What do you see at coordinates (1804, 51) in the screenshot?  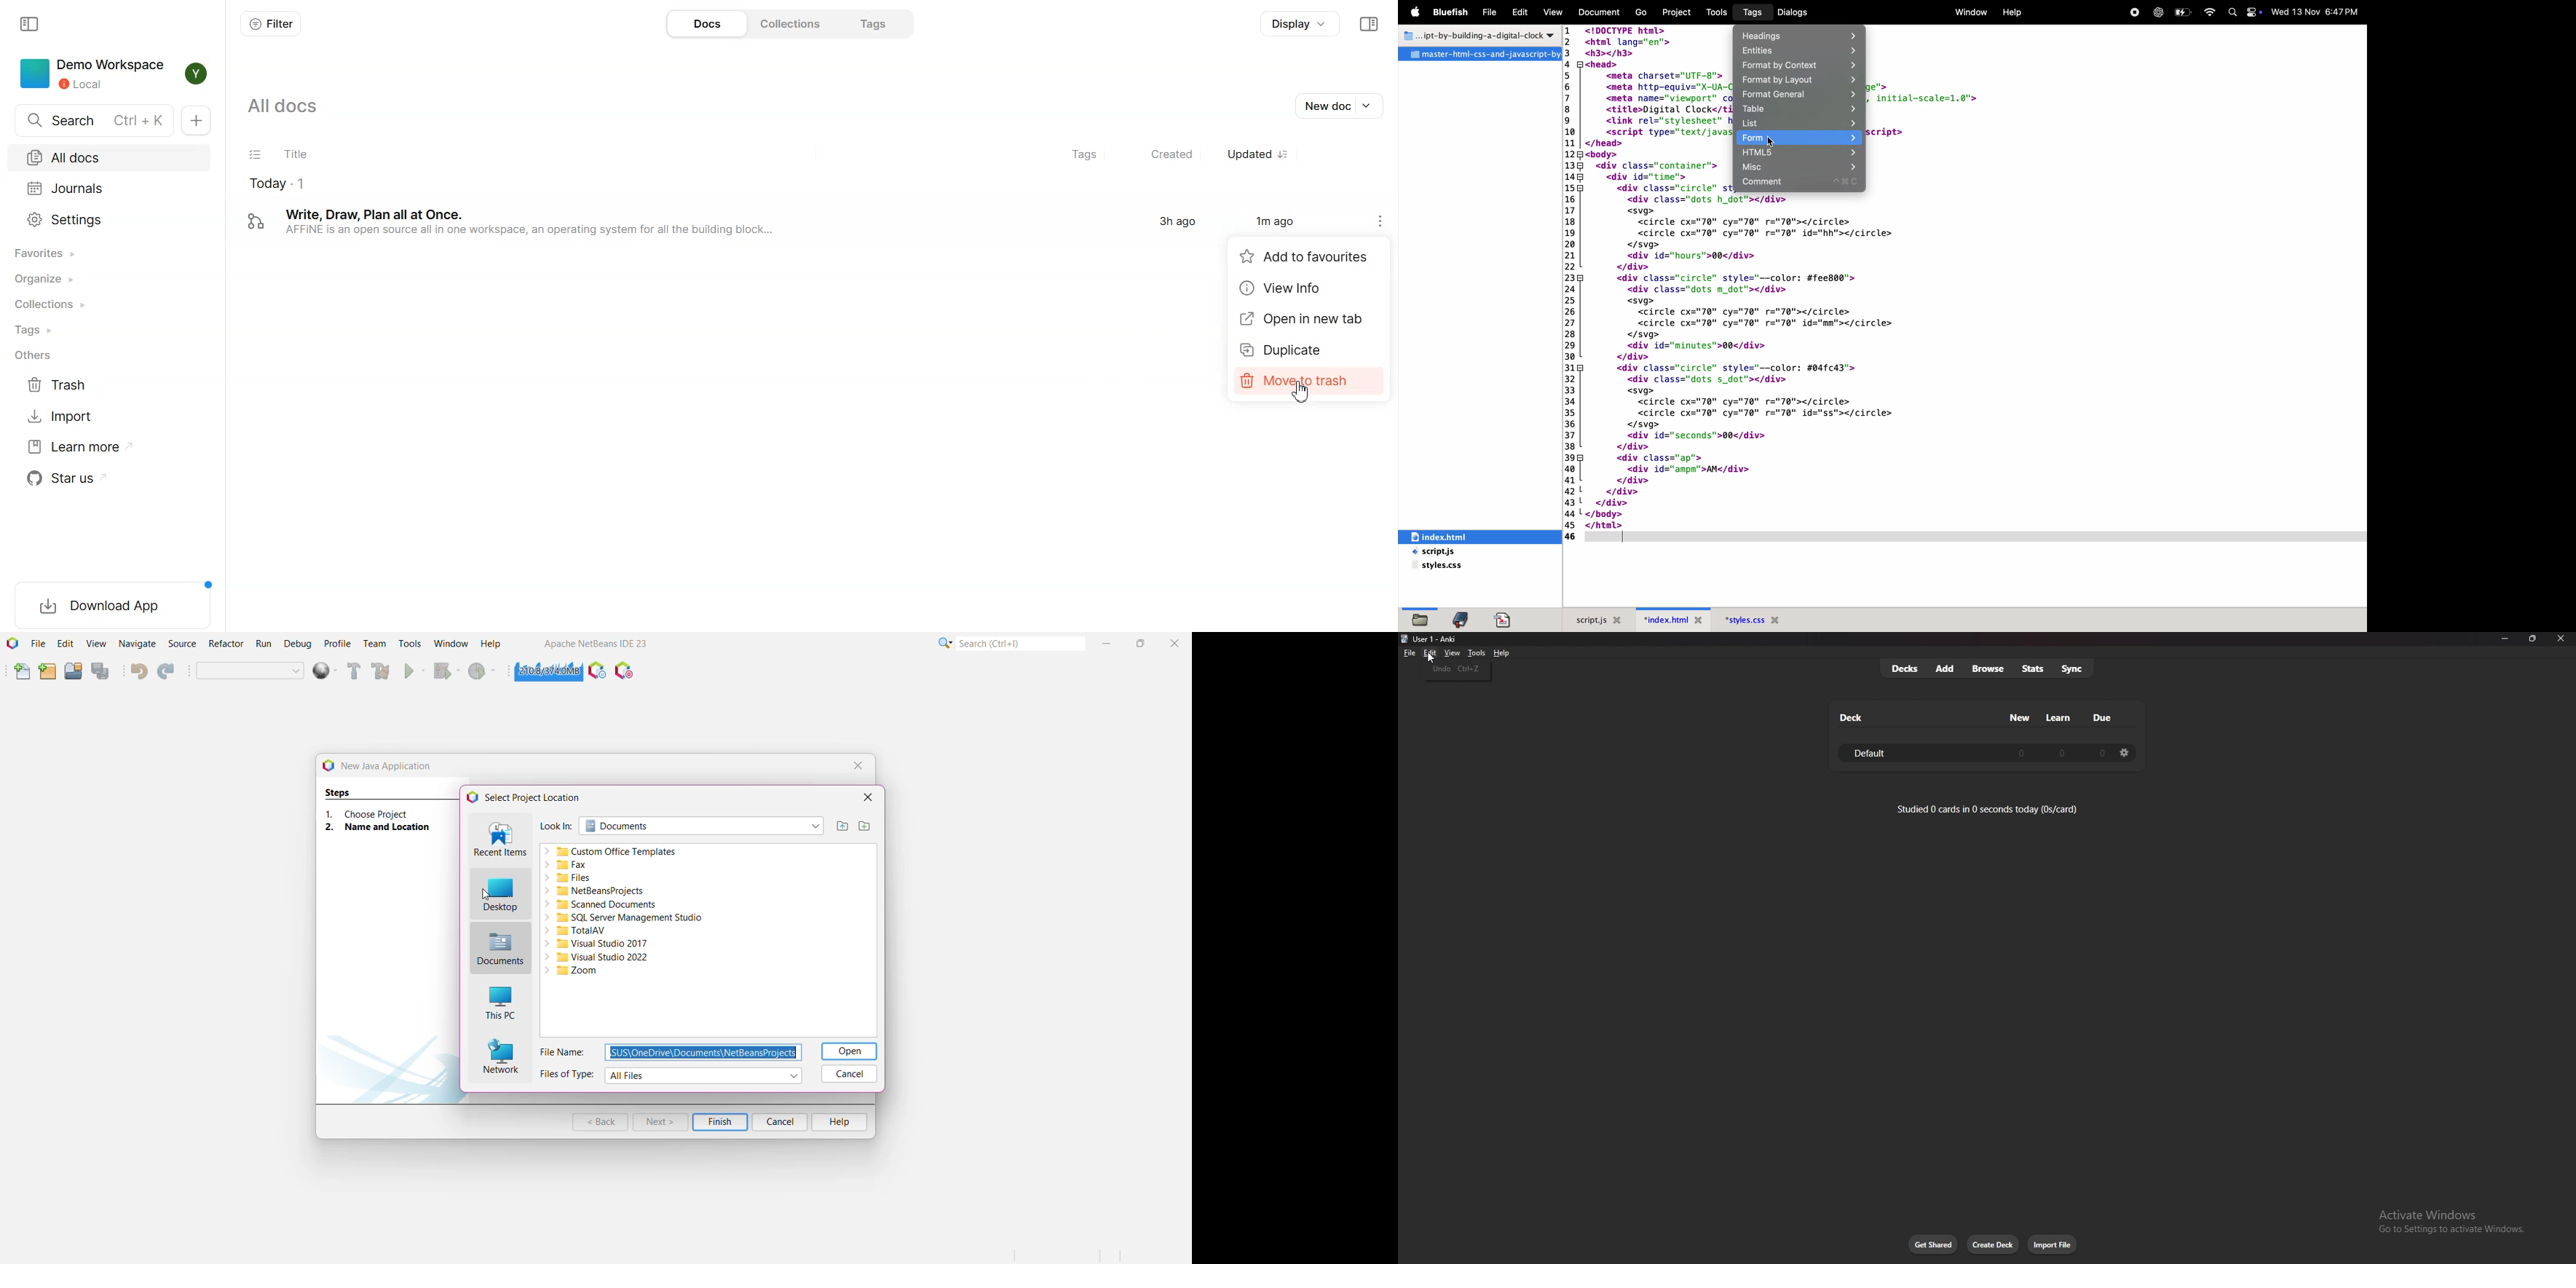 I see `entites` at bounding box center [1804, 51].